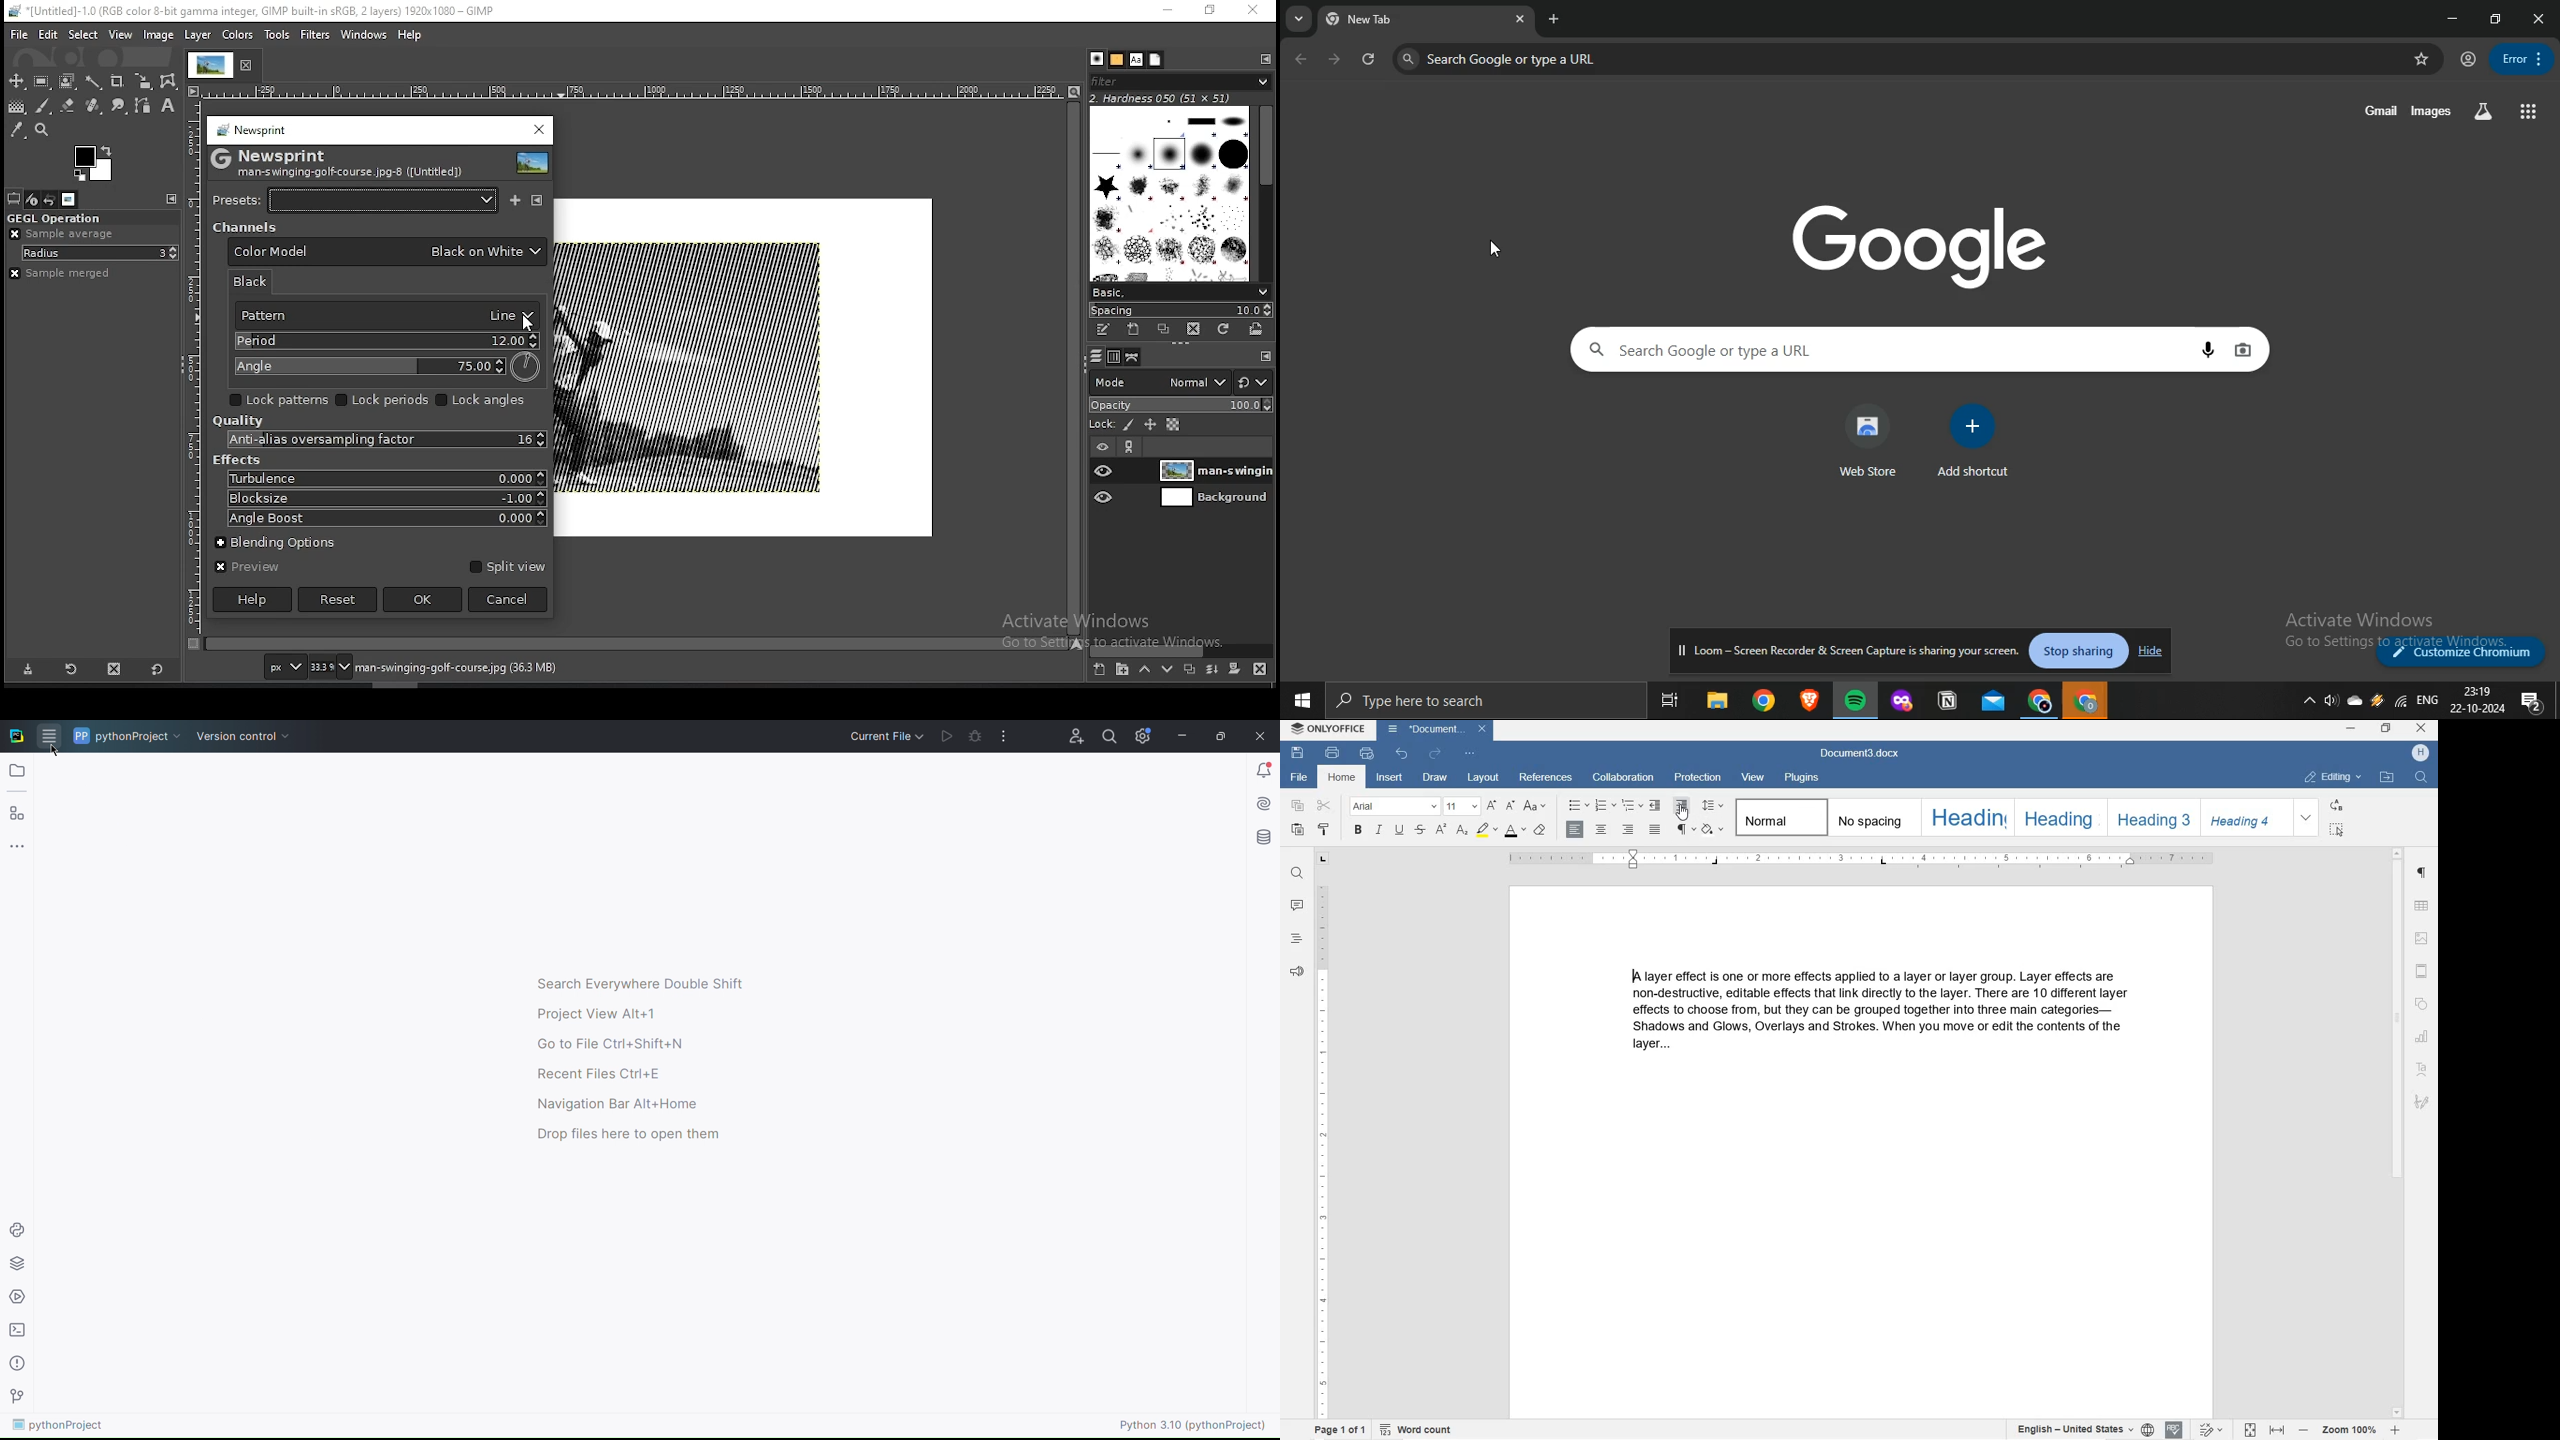 The image size is (2576, 1456). What do you see at coordinates (2148, 653) in the screenshot?
I see ` Hide` at bounding box center [2148, 653].